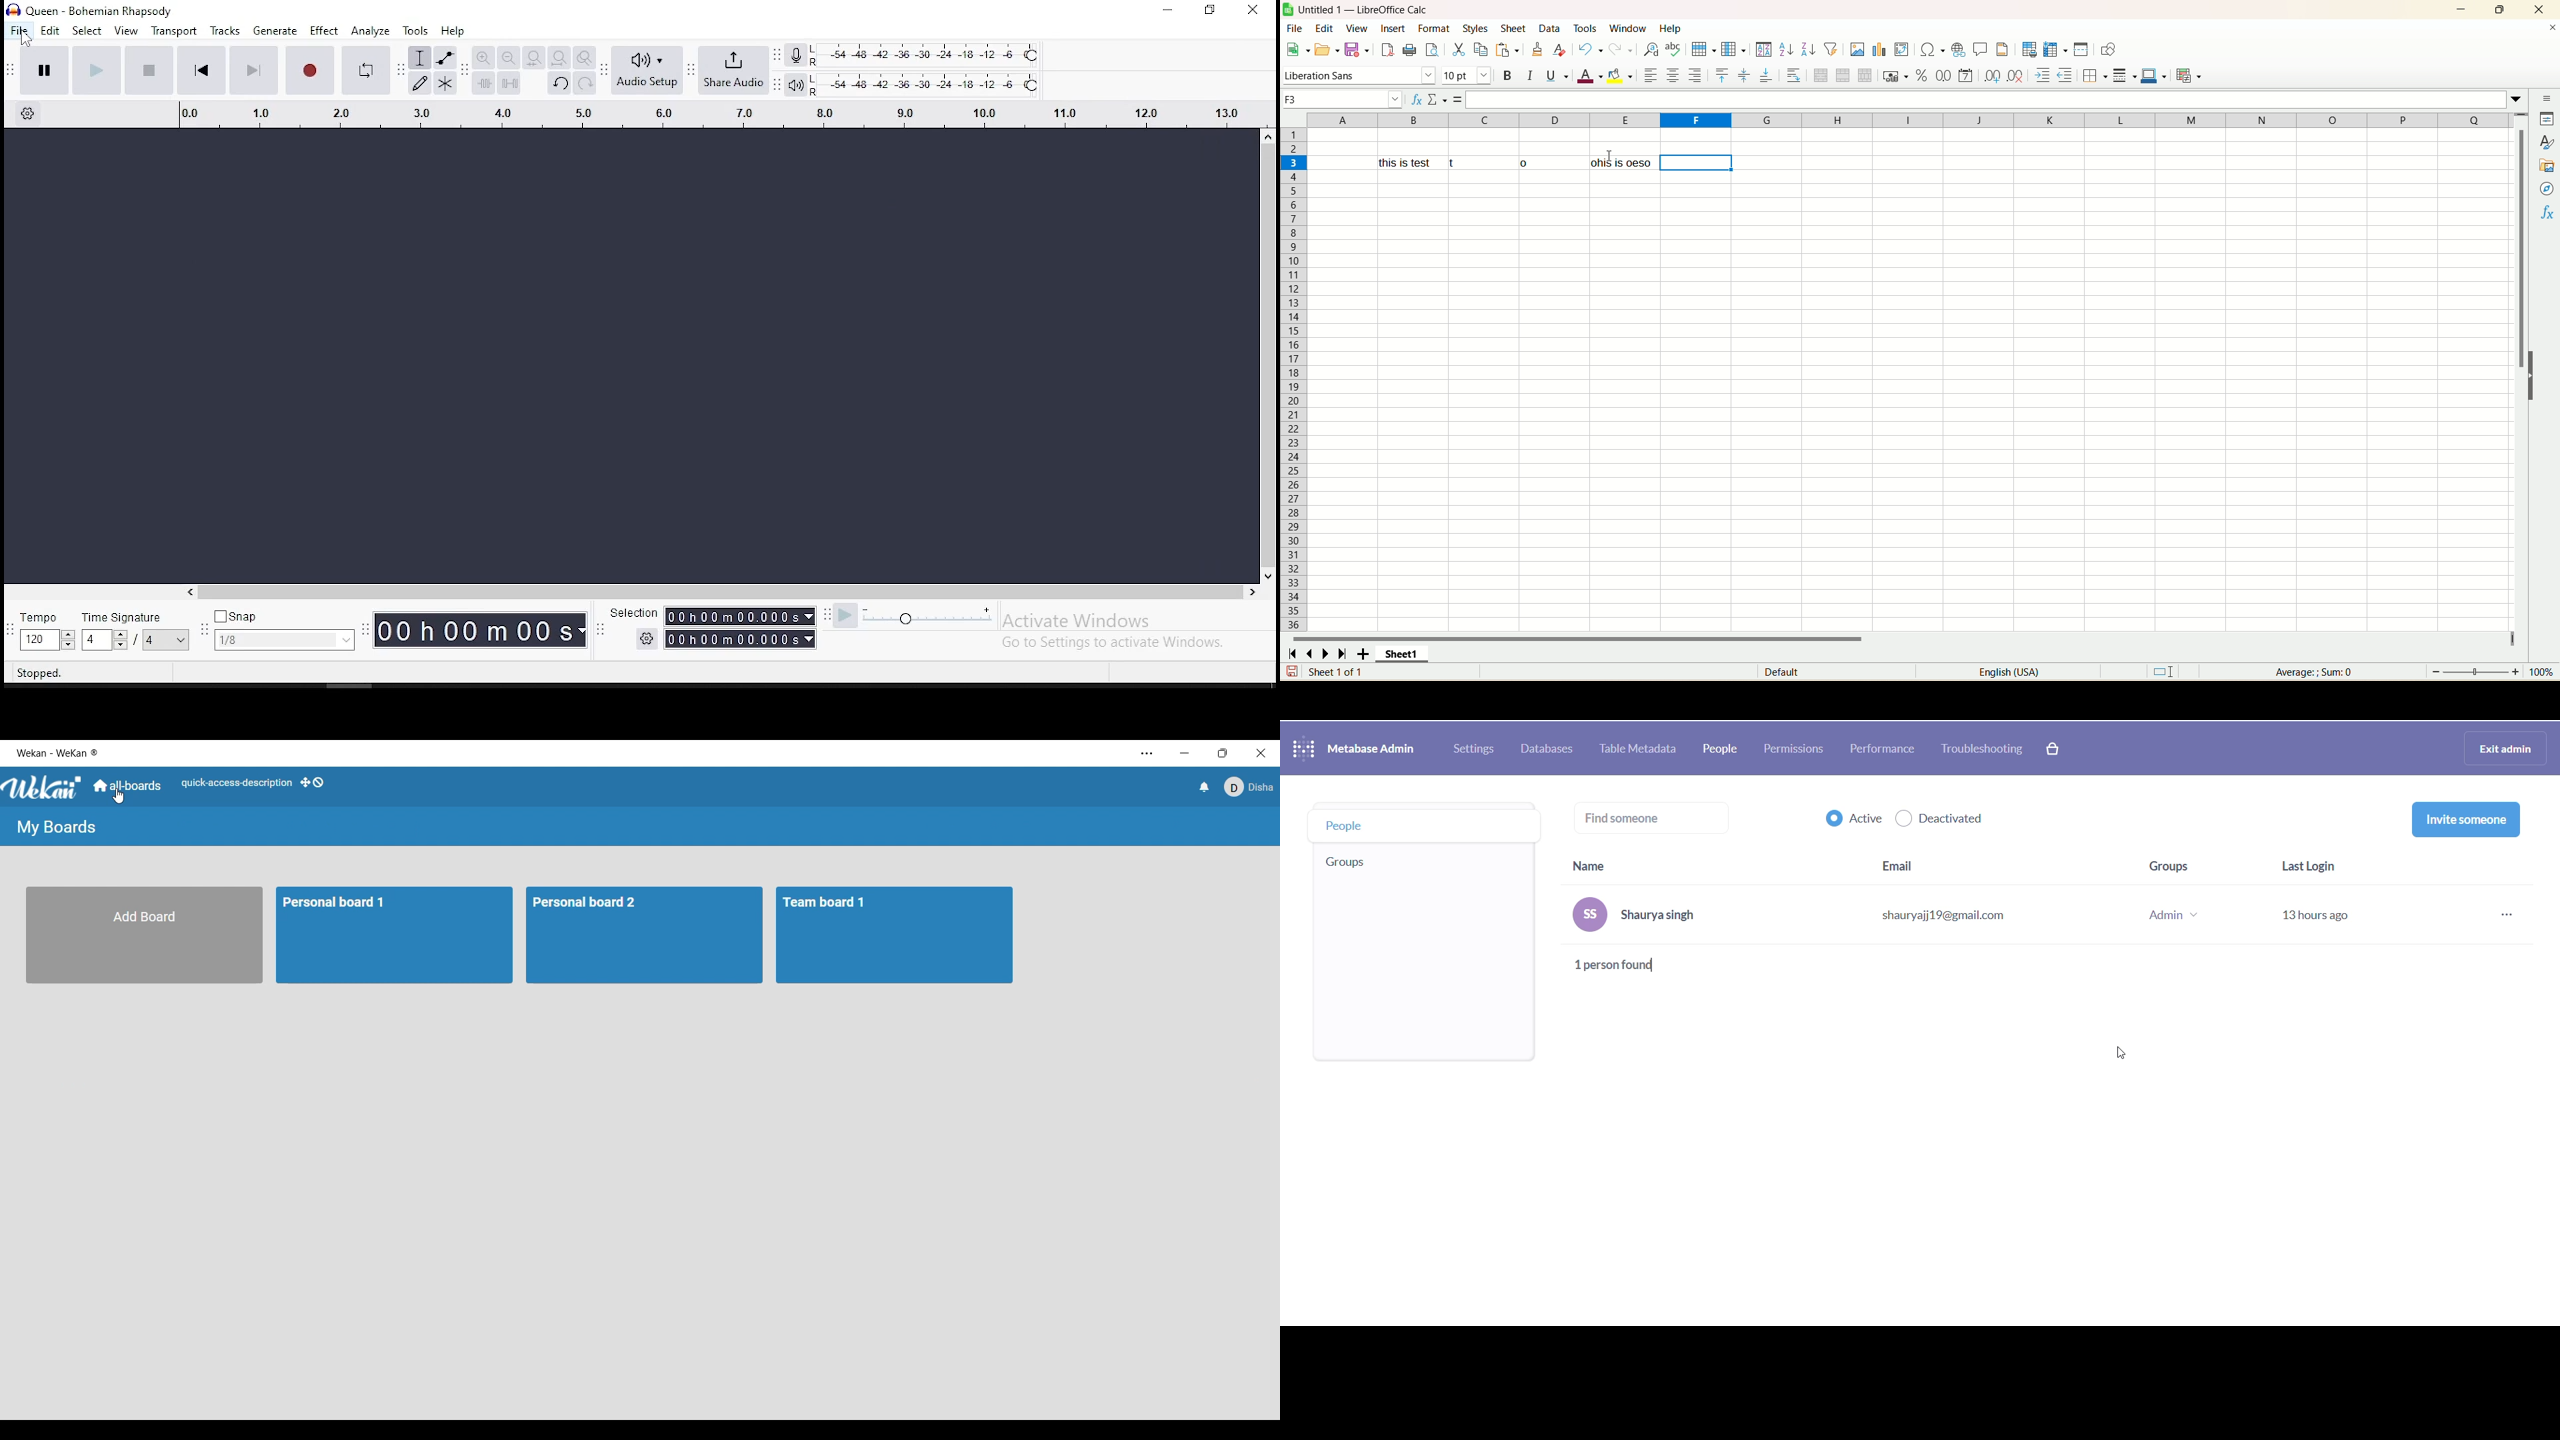  Describe the element at coordinates (559, 58) in the screenshot. I see `fit to project to width` at that location.